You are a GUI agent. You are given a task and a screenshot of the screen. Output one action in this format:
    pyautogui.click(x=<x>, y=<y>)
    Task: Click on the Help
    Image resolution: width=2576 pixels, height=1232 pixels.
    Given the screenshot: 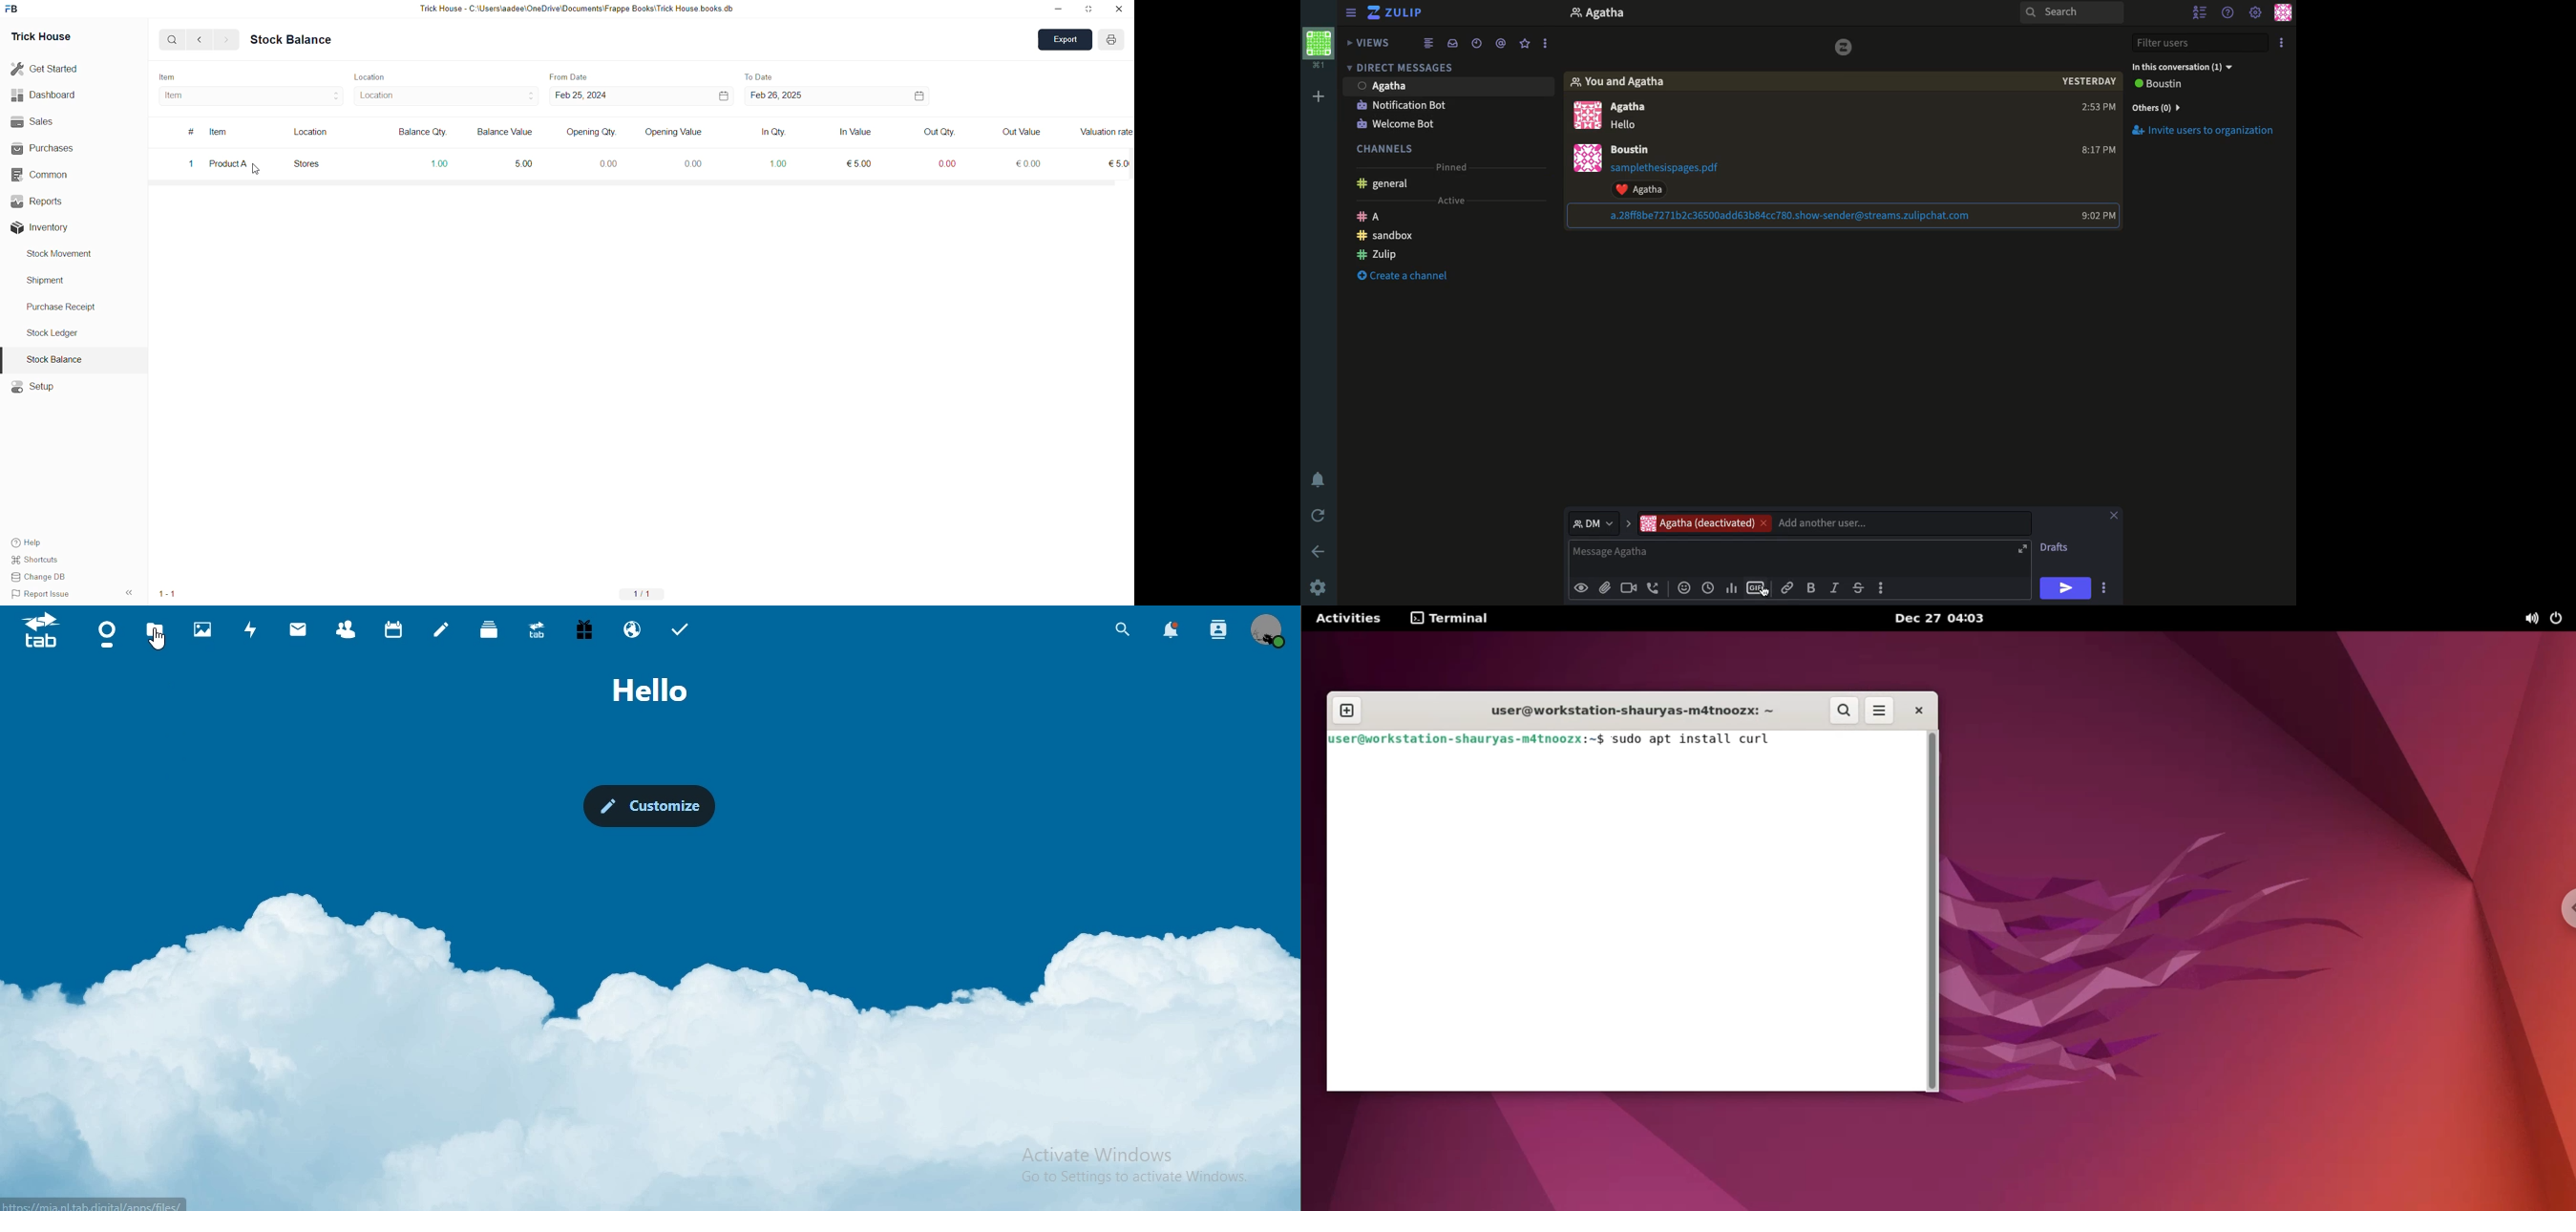 What is the action you would take?
    pyautogui.click(x=2229, y=13)
    